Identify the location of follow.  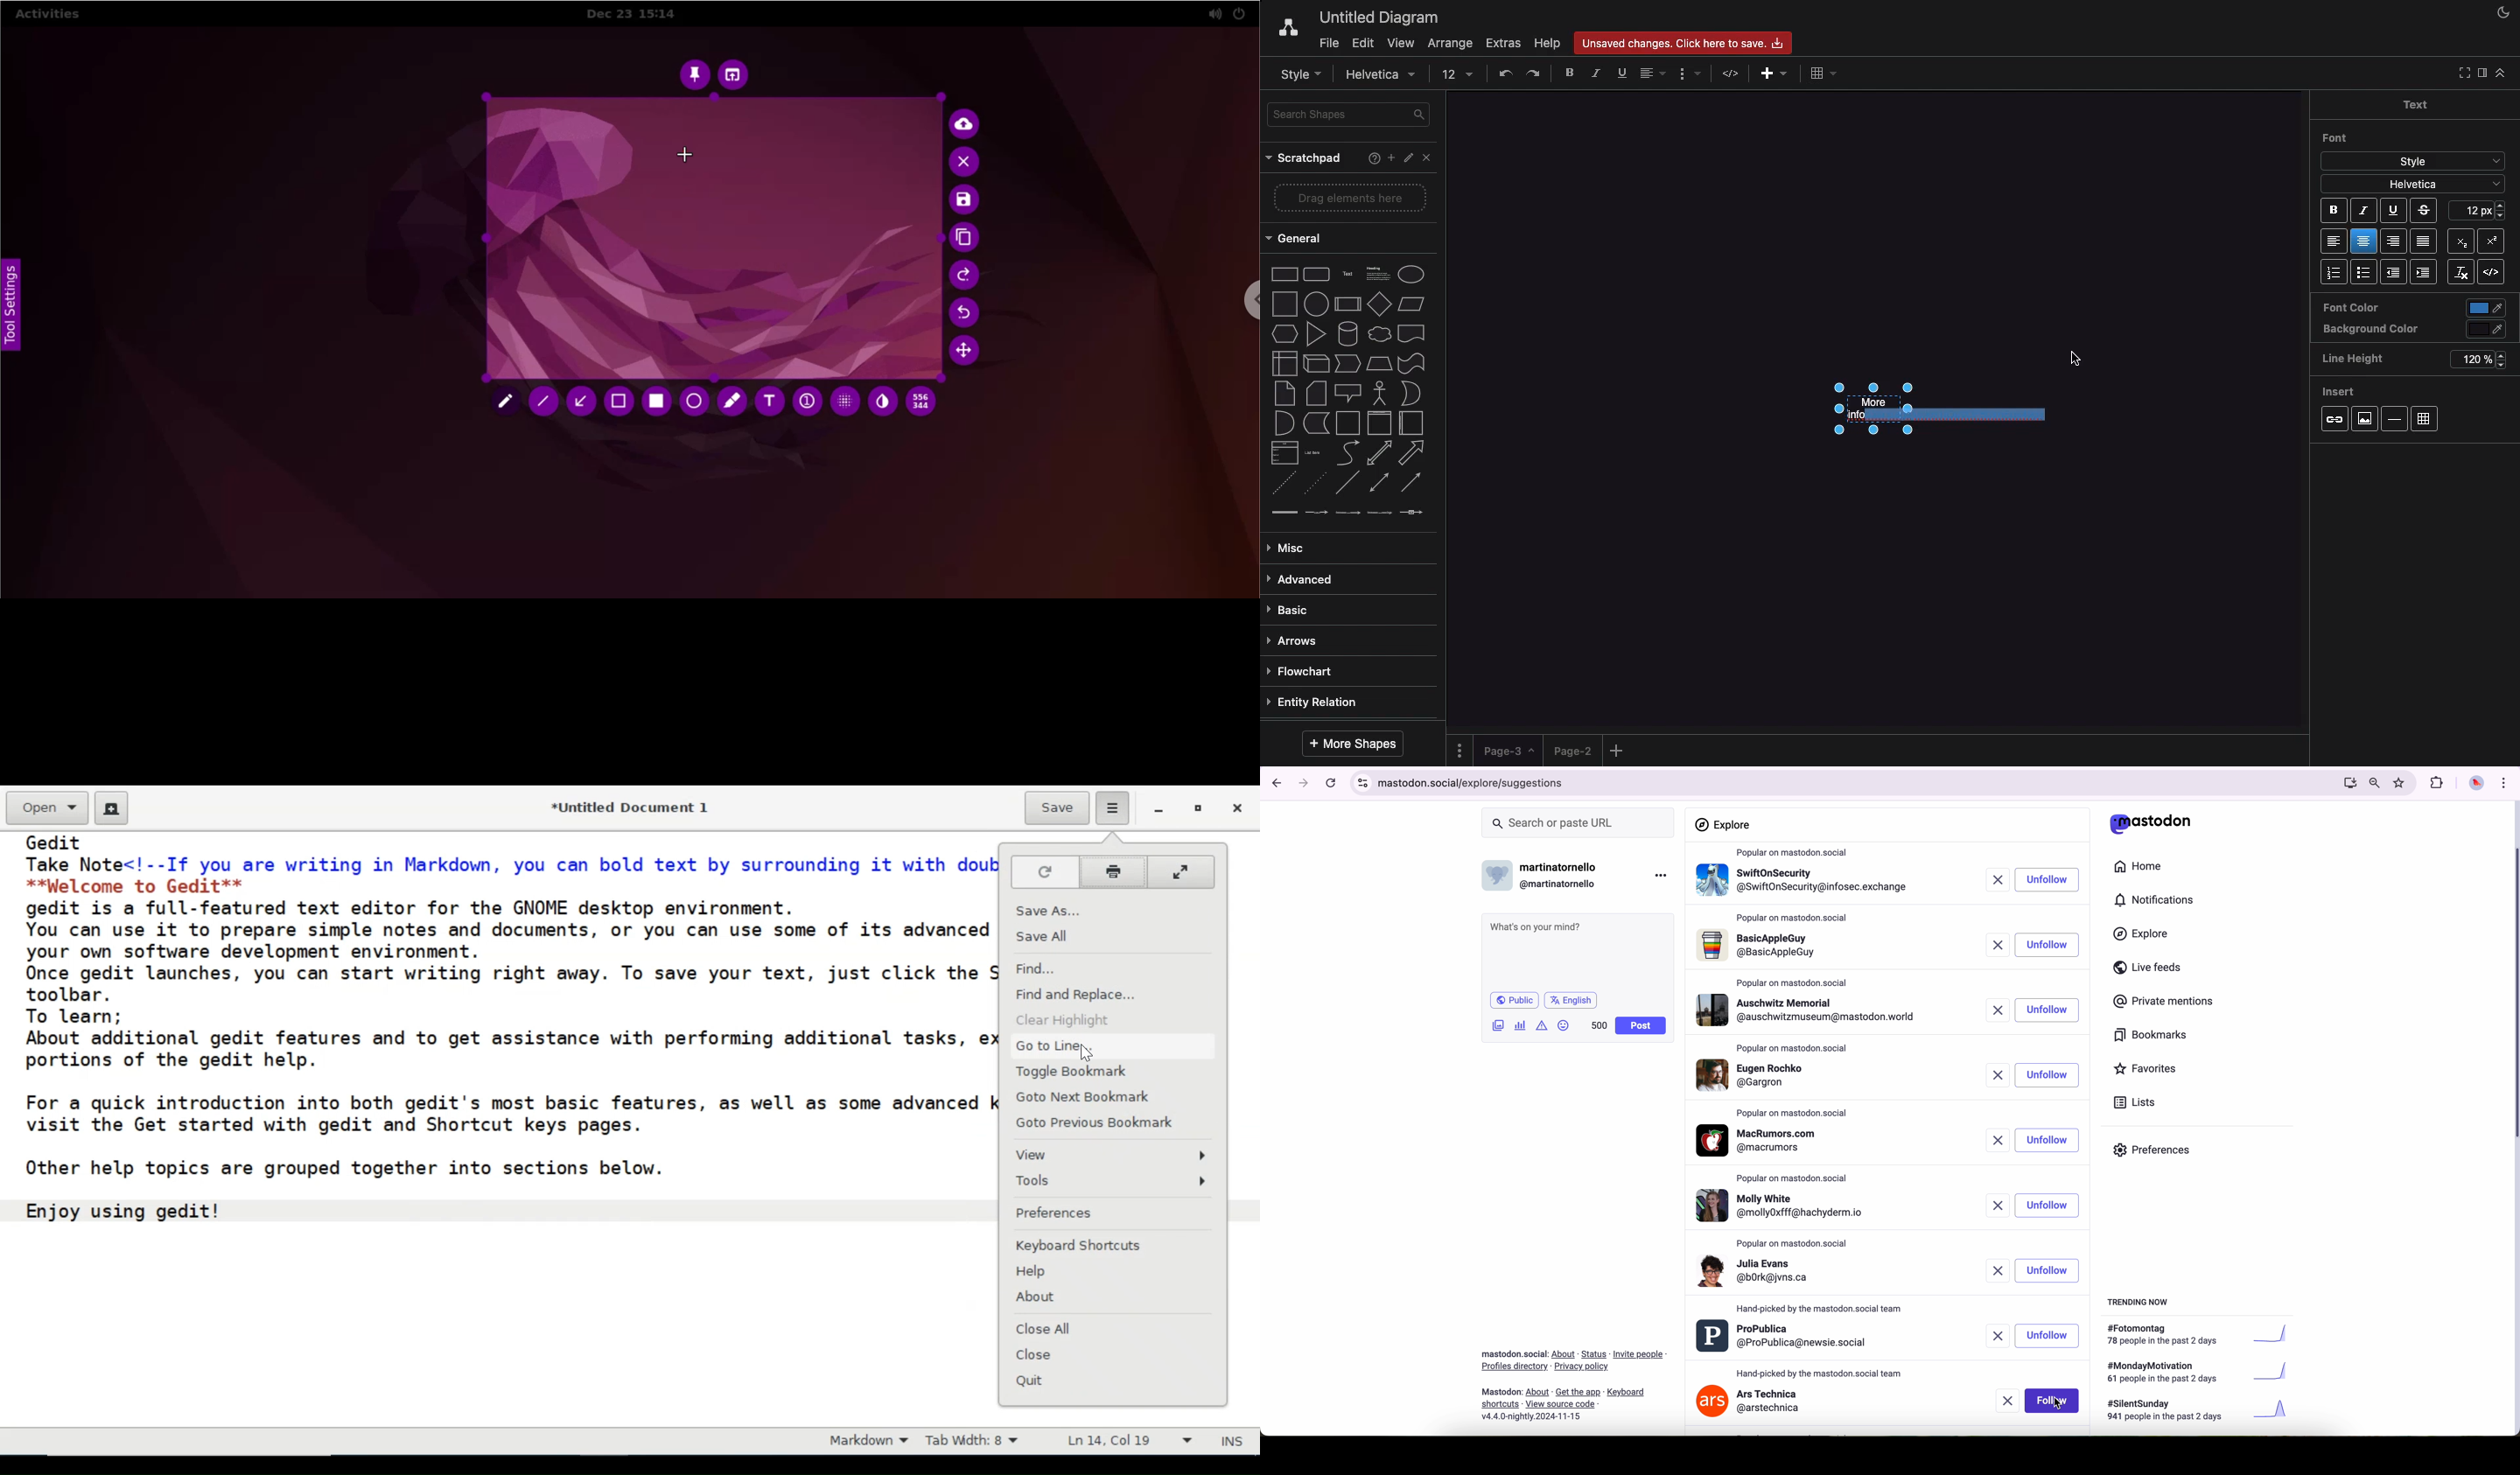
(2046, 946).